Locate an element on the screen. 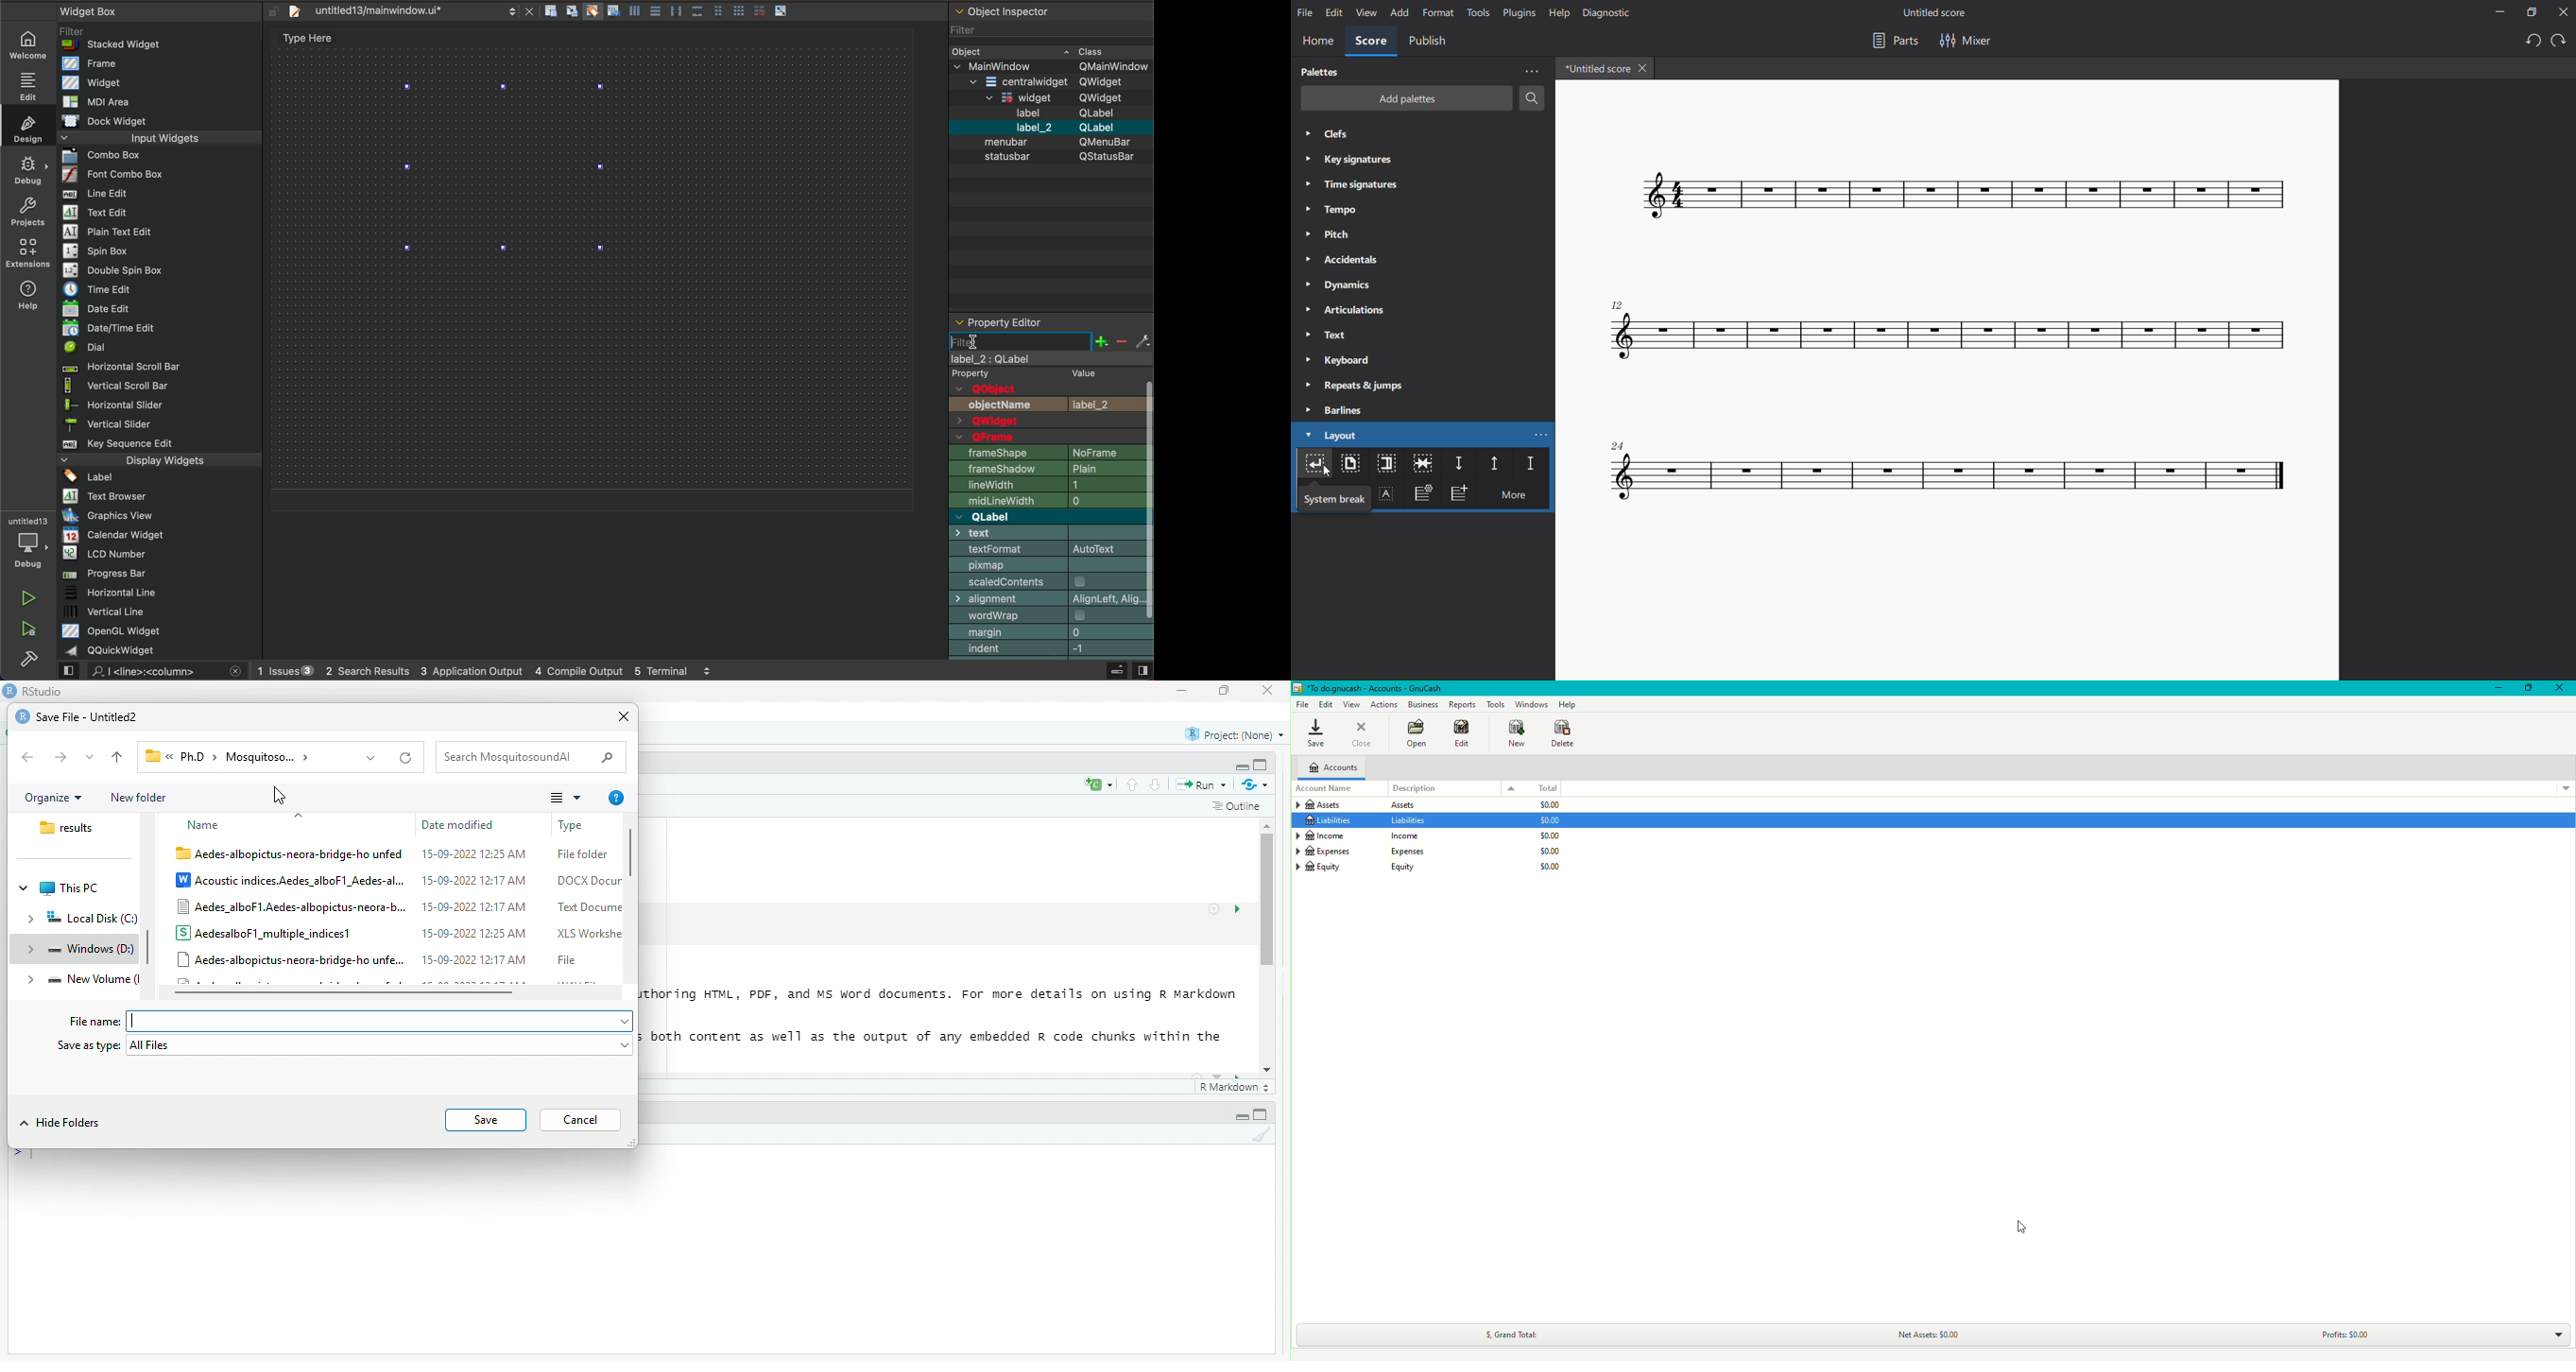  maximise is located at coordinates (1225, 691).